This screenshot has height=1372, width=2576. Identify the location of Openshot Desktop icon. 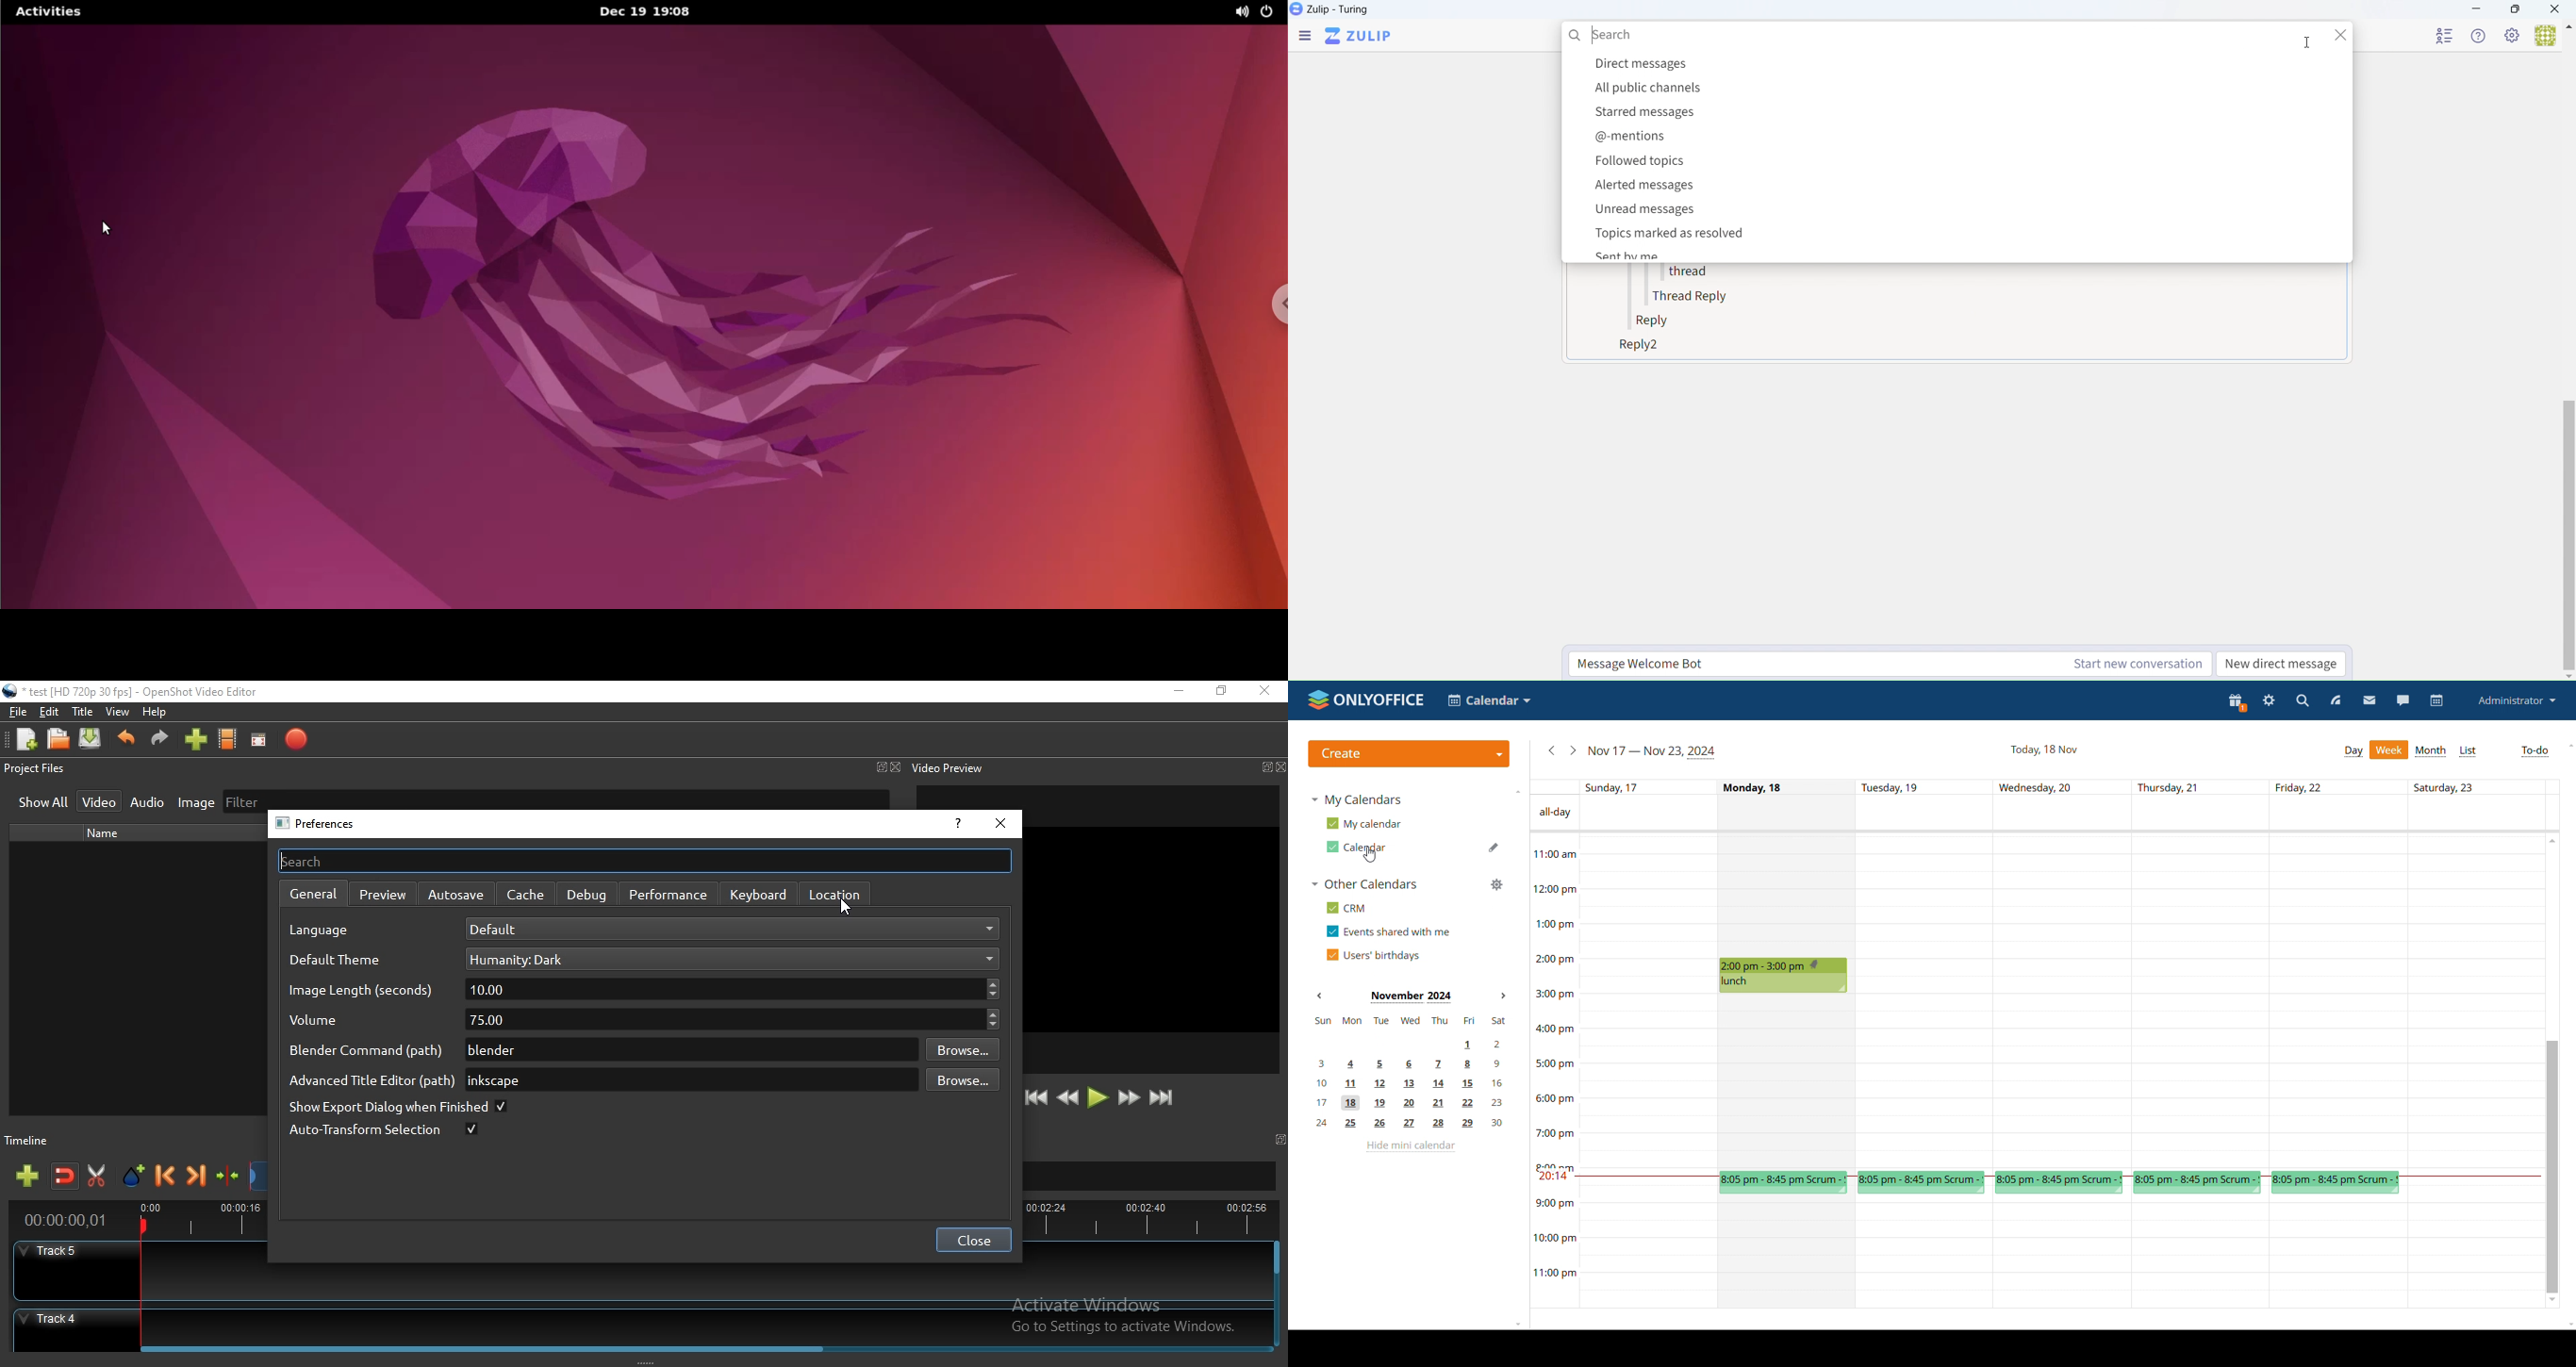
(10, 691).